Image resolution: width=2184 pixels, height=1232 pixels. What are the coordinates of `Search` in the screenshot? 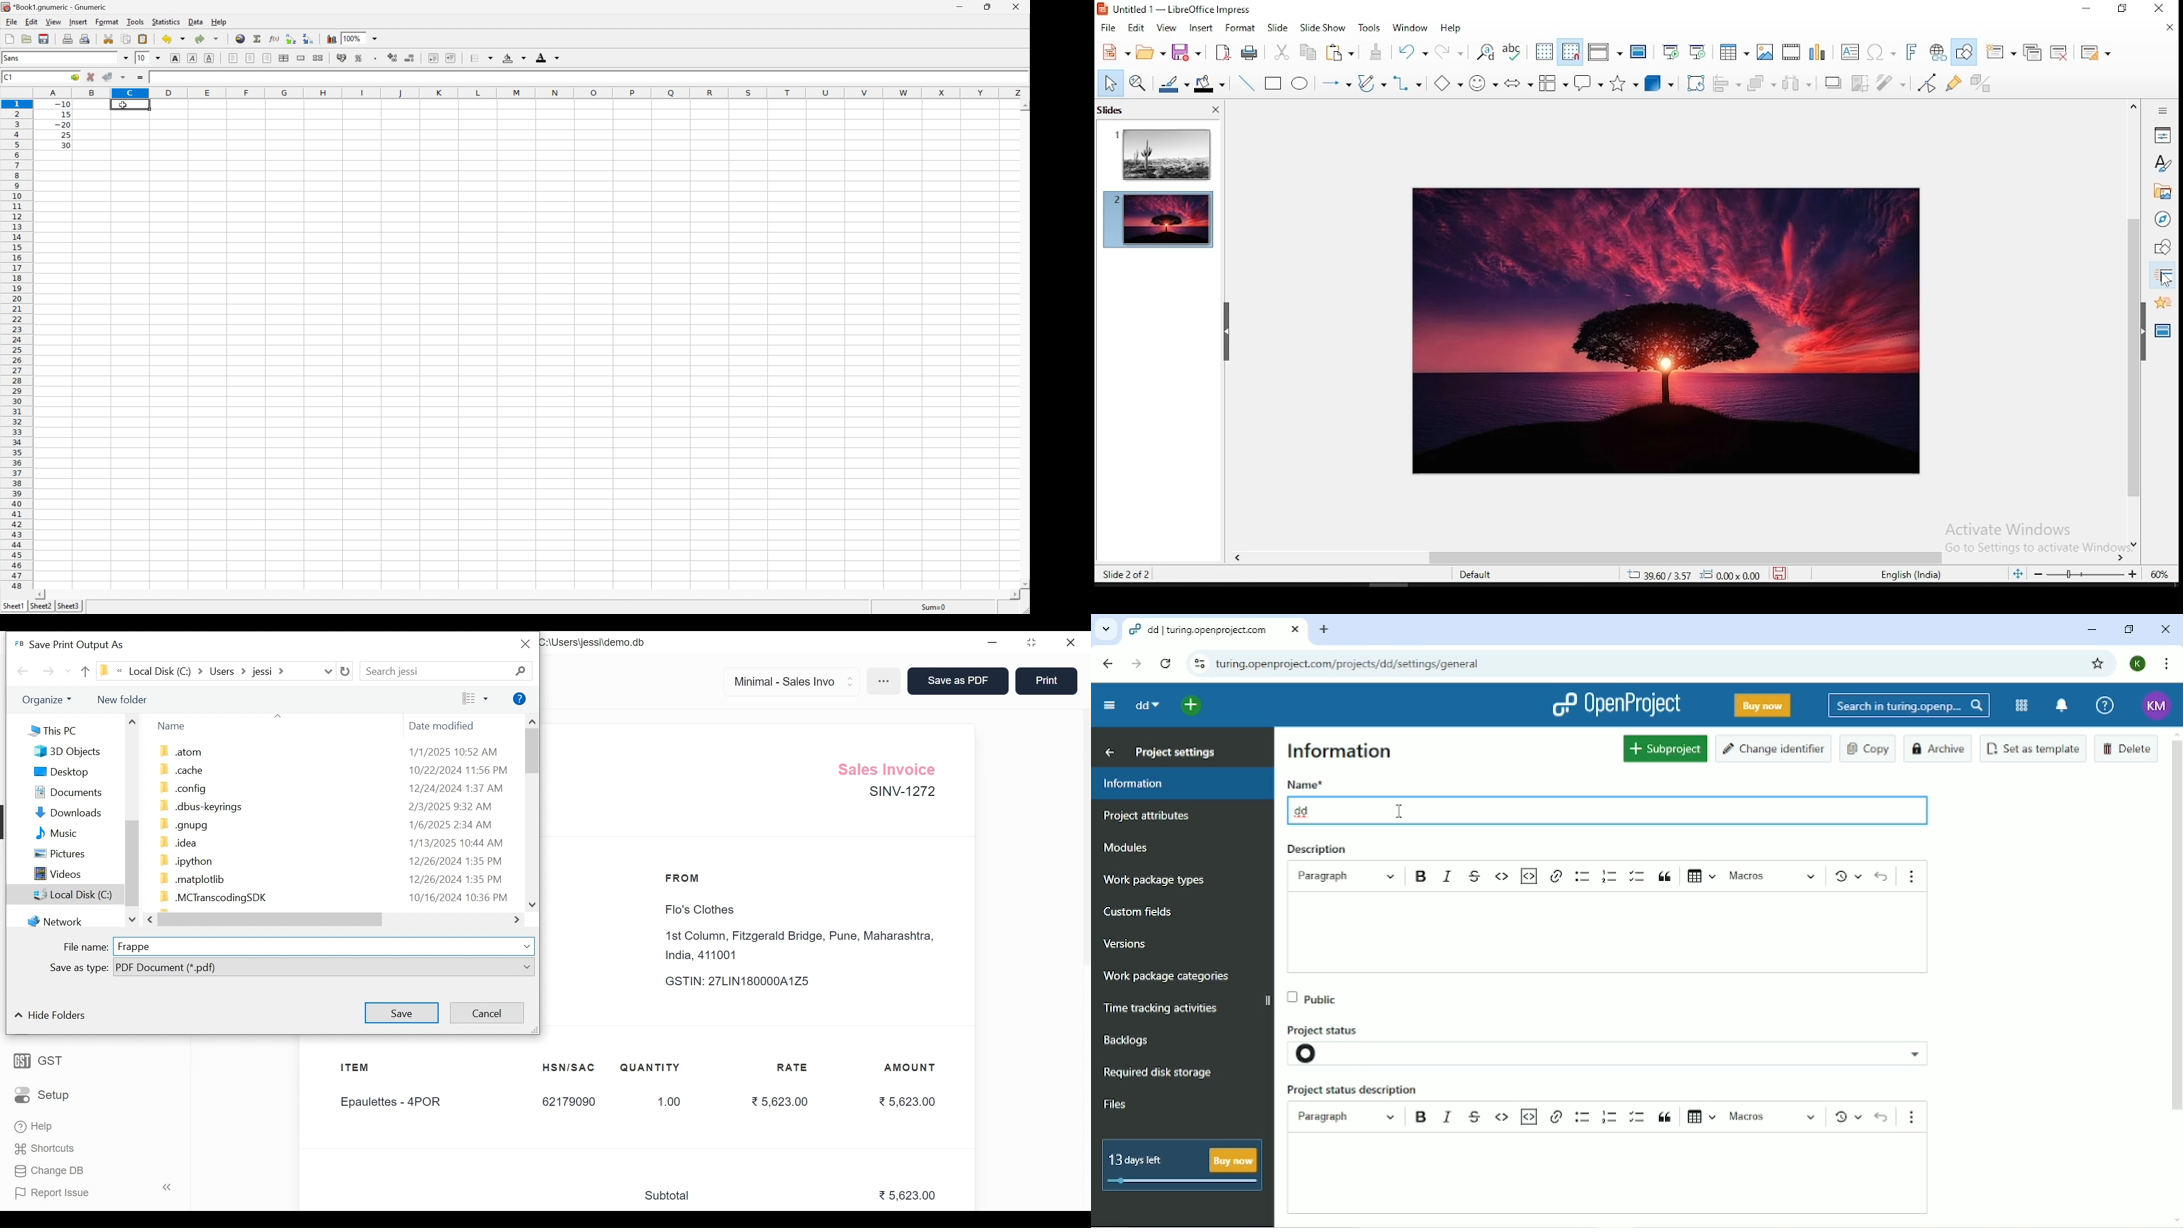 It's located at (524, 669).